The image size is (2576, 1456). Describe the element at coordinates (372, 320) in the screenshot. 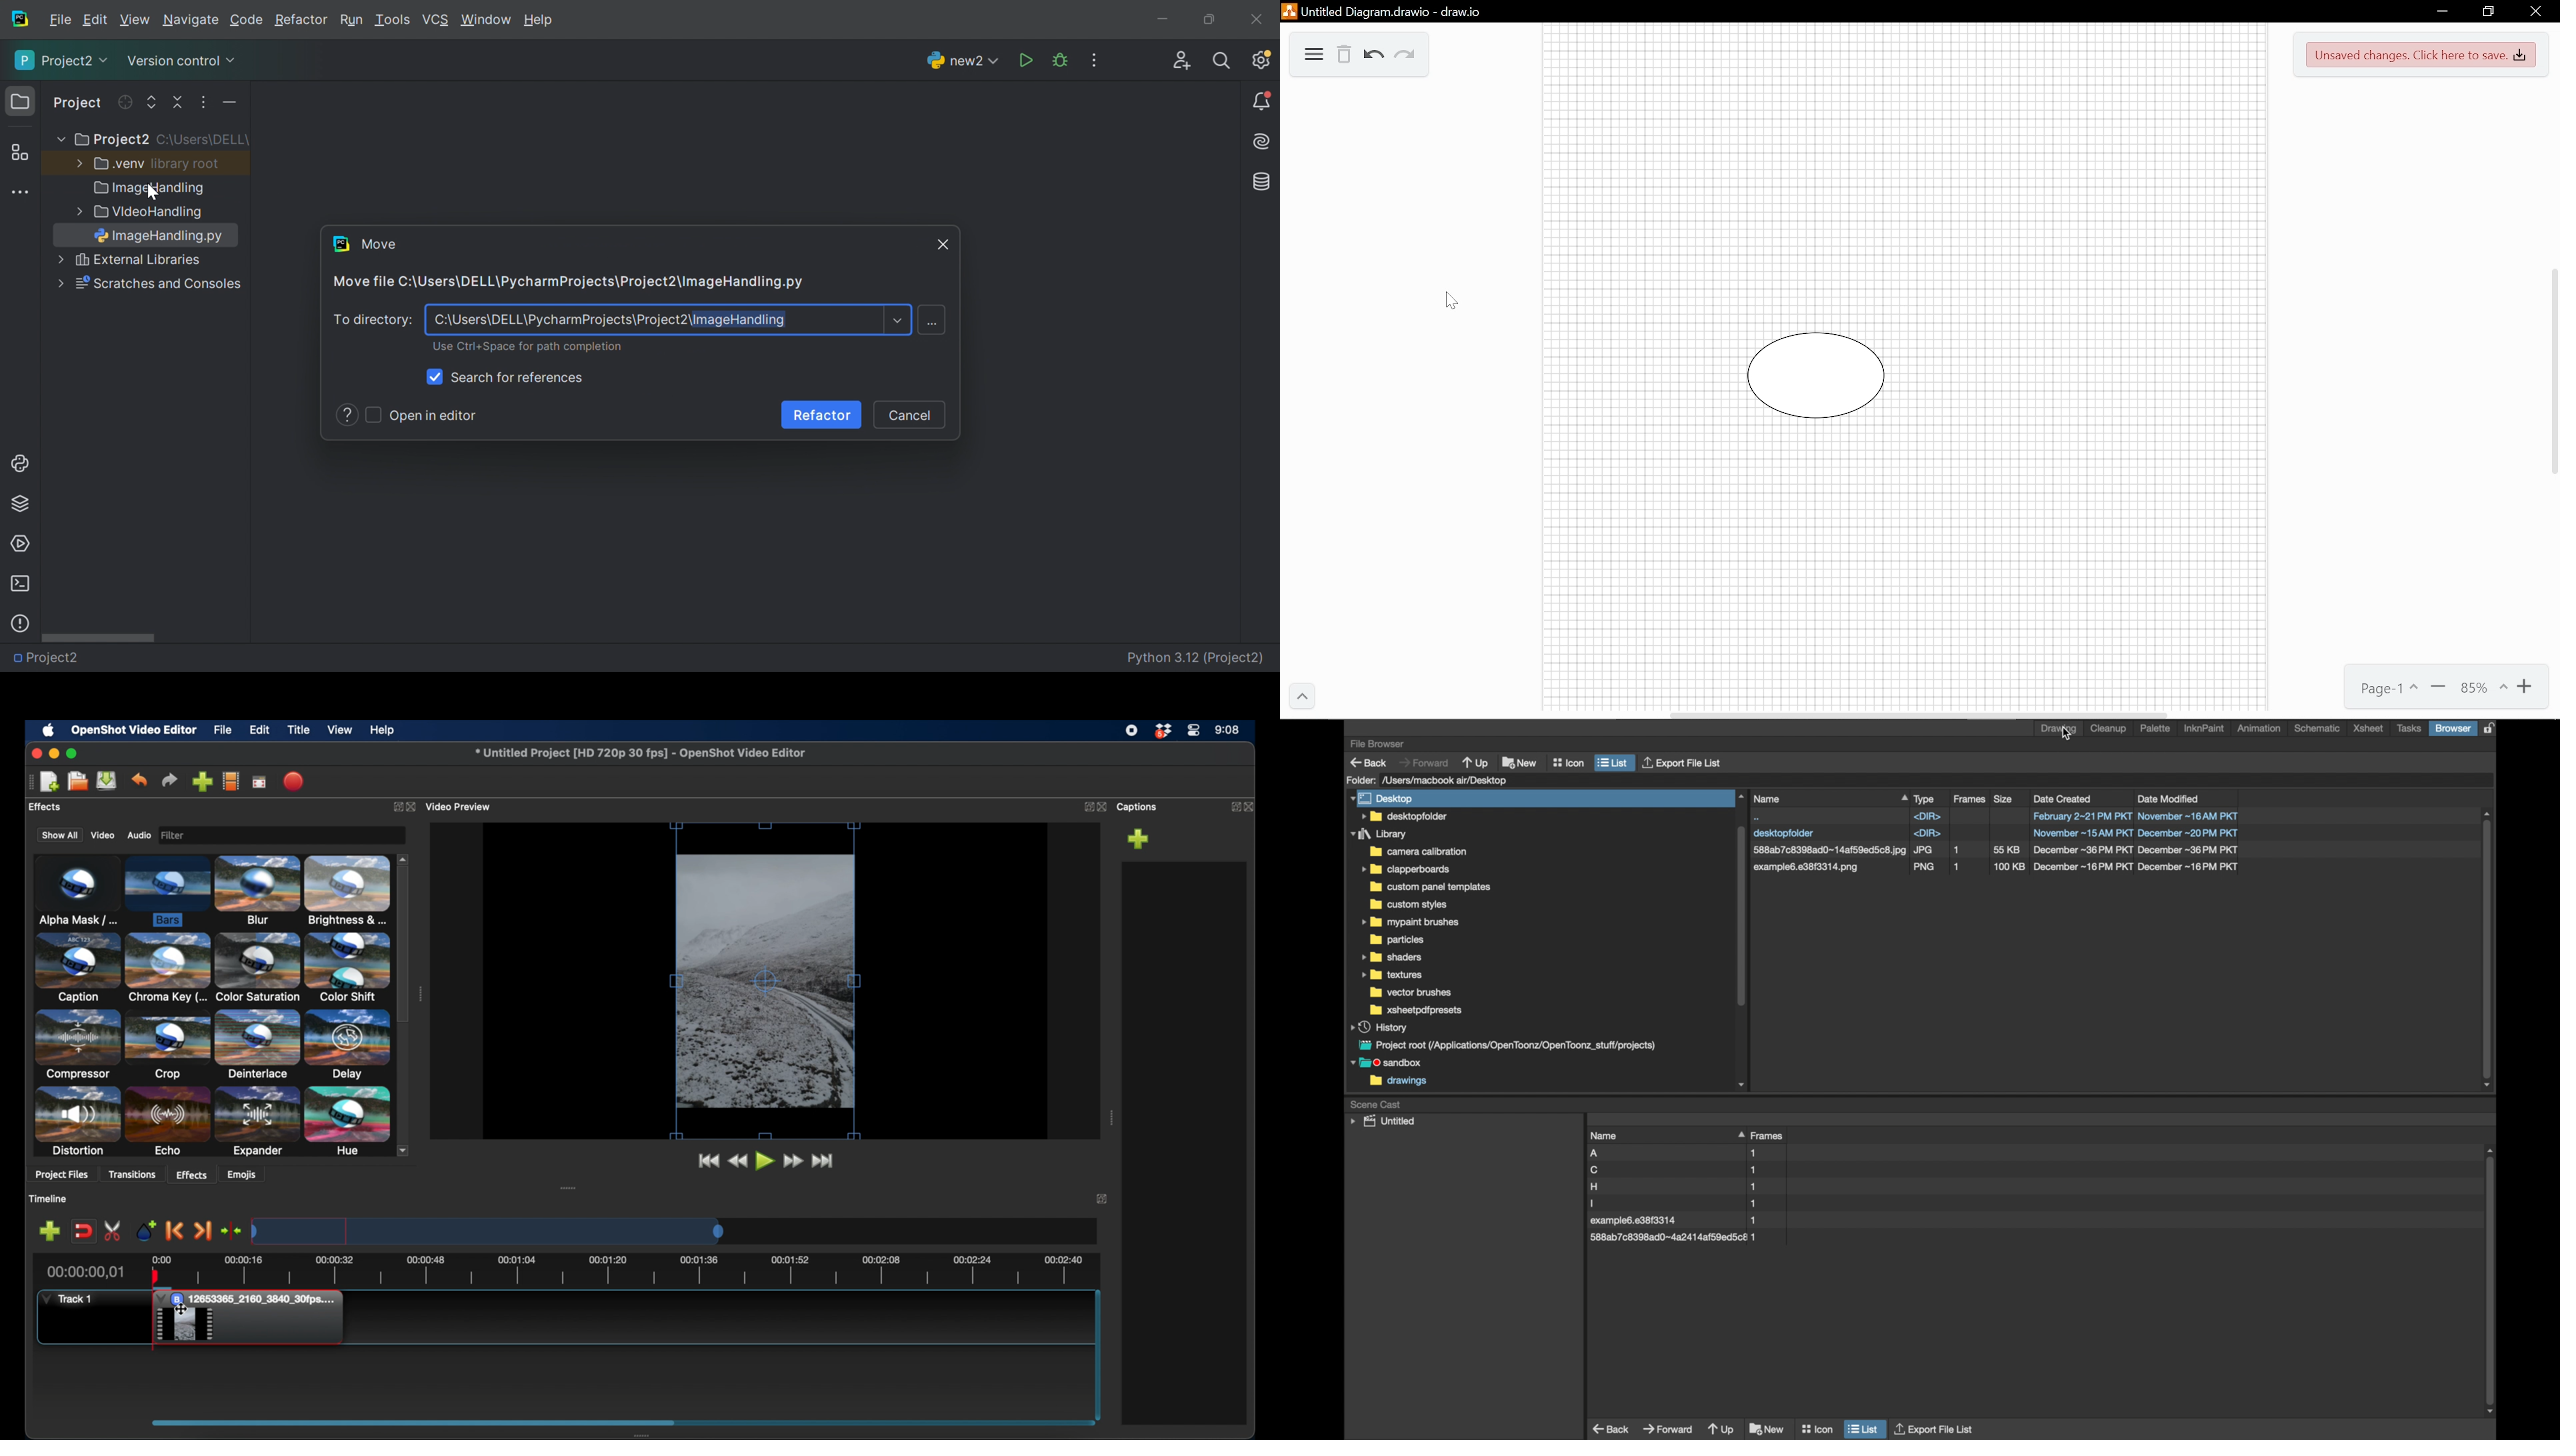

I see `To directory:` at that location.